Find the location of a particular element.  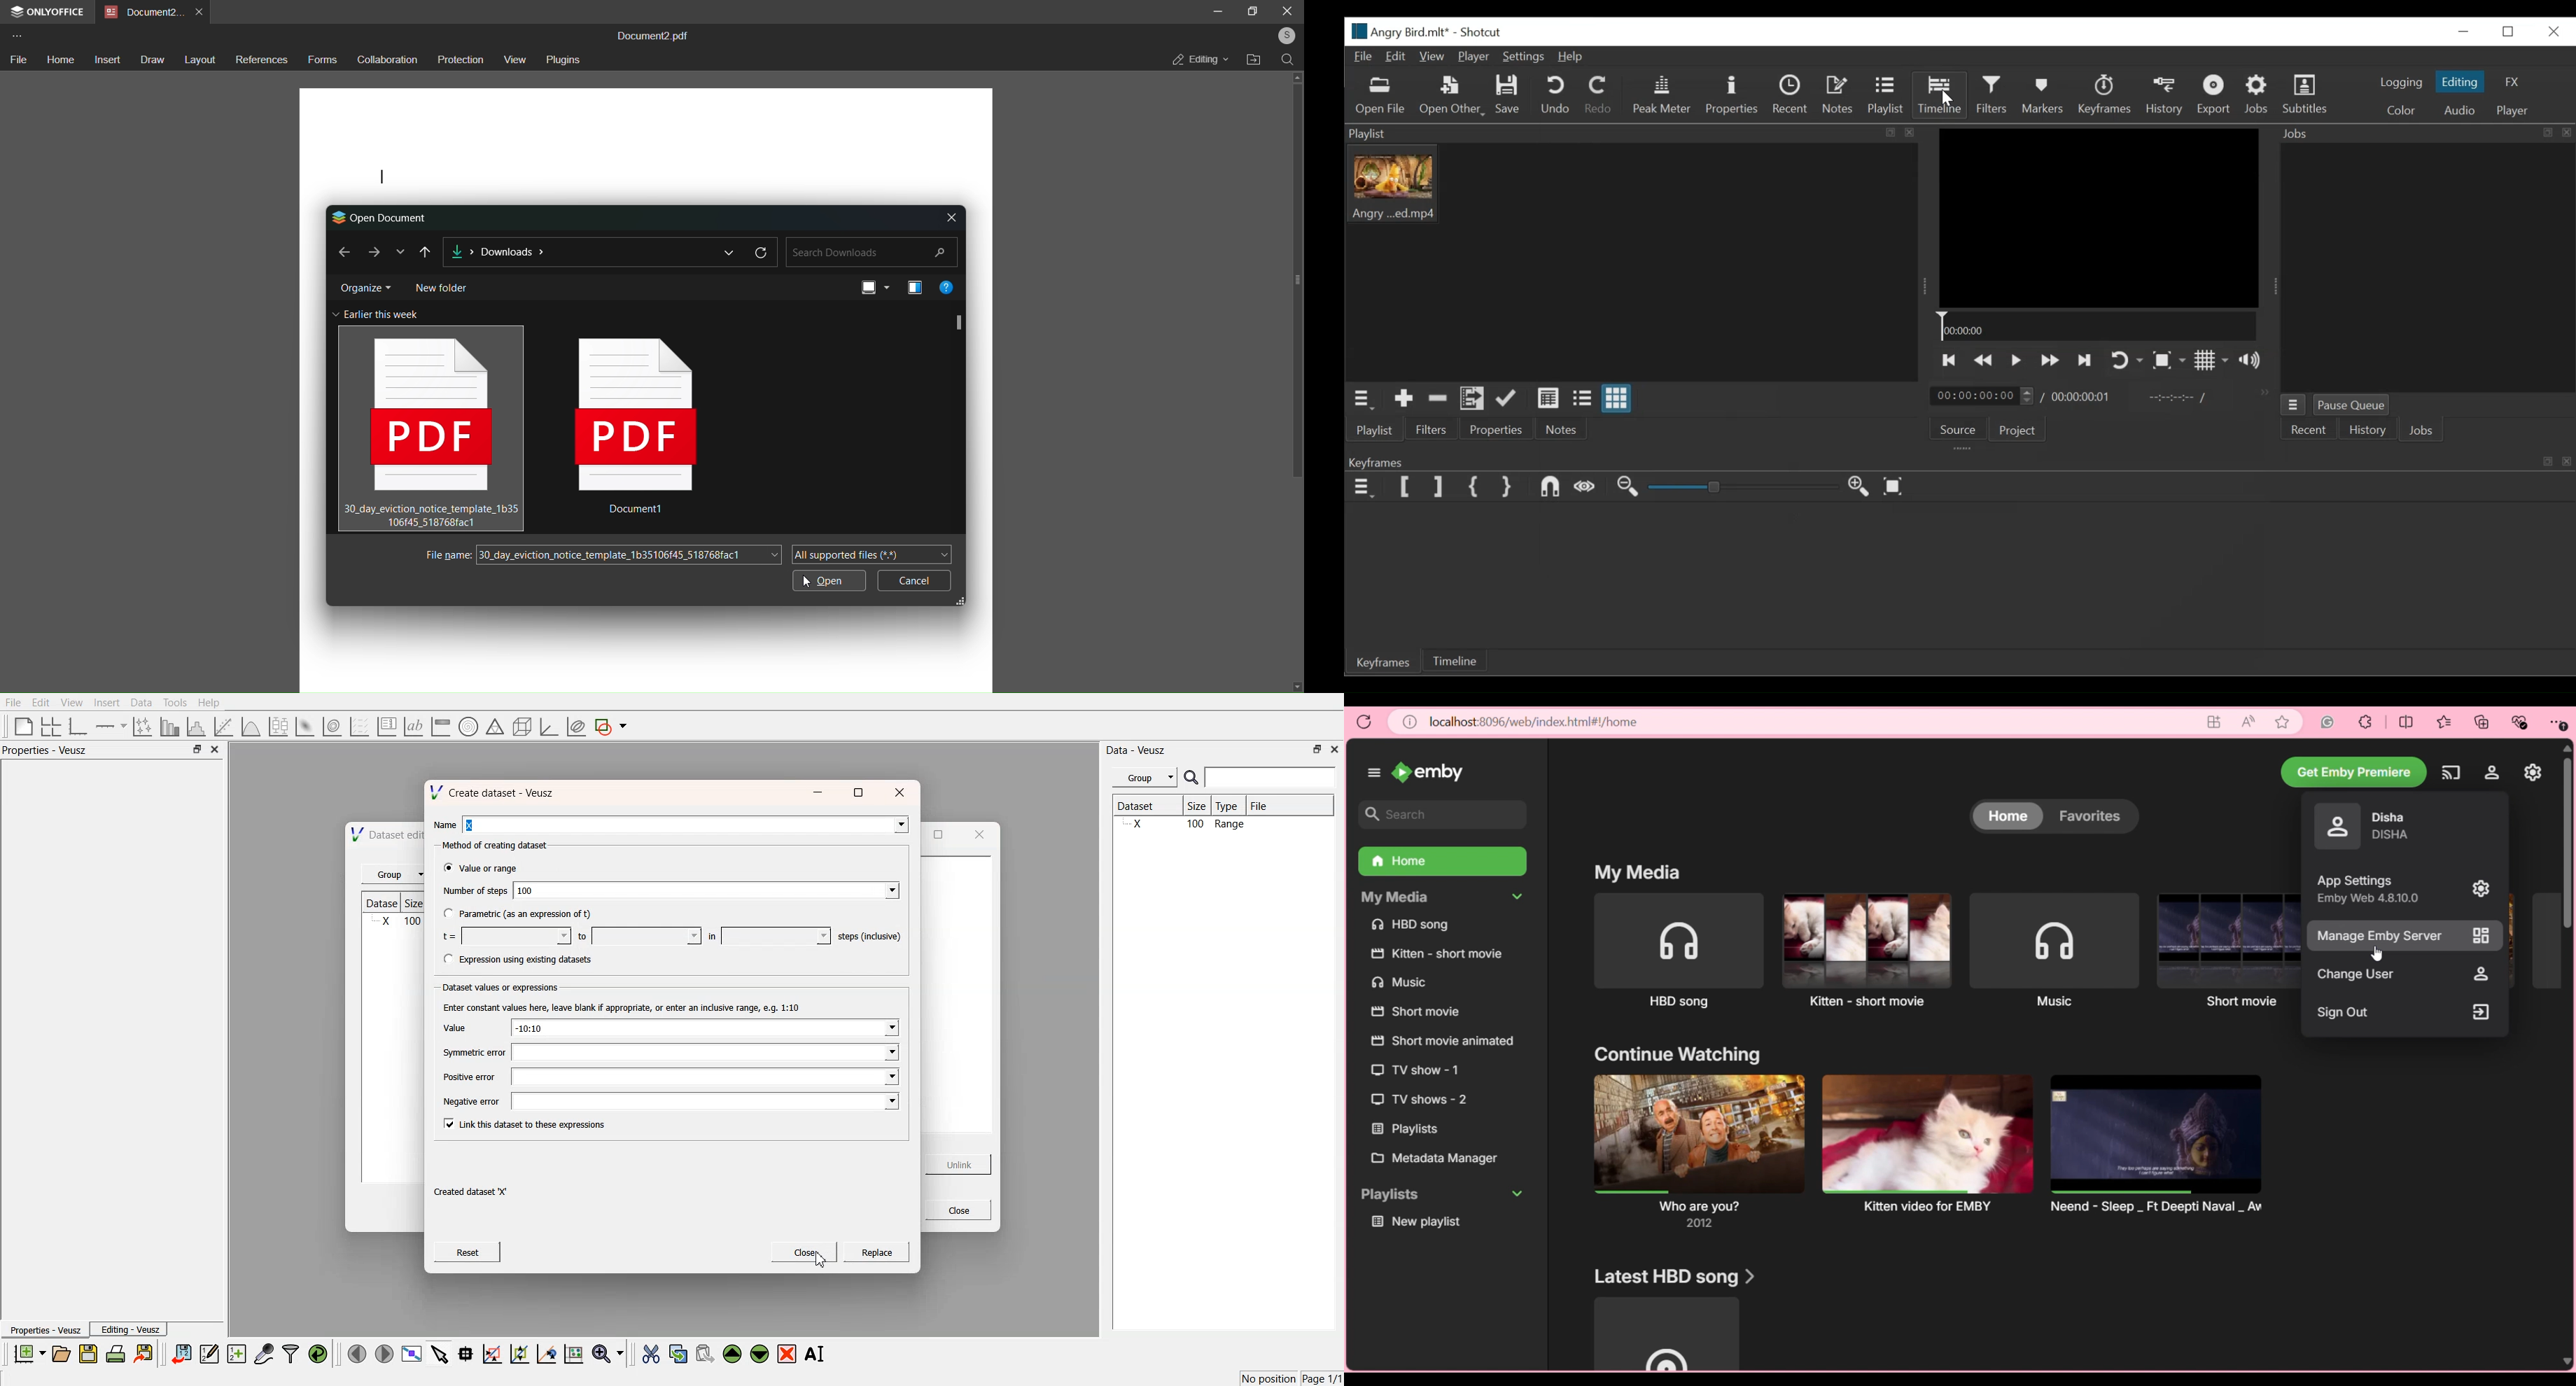

playlist is located at coordinates (1408, 1130).